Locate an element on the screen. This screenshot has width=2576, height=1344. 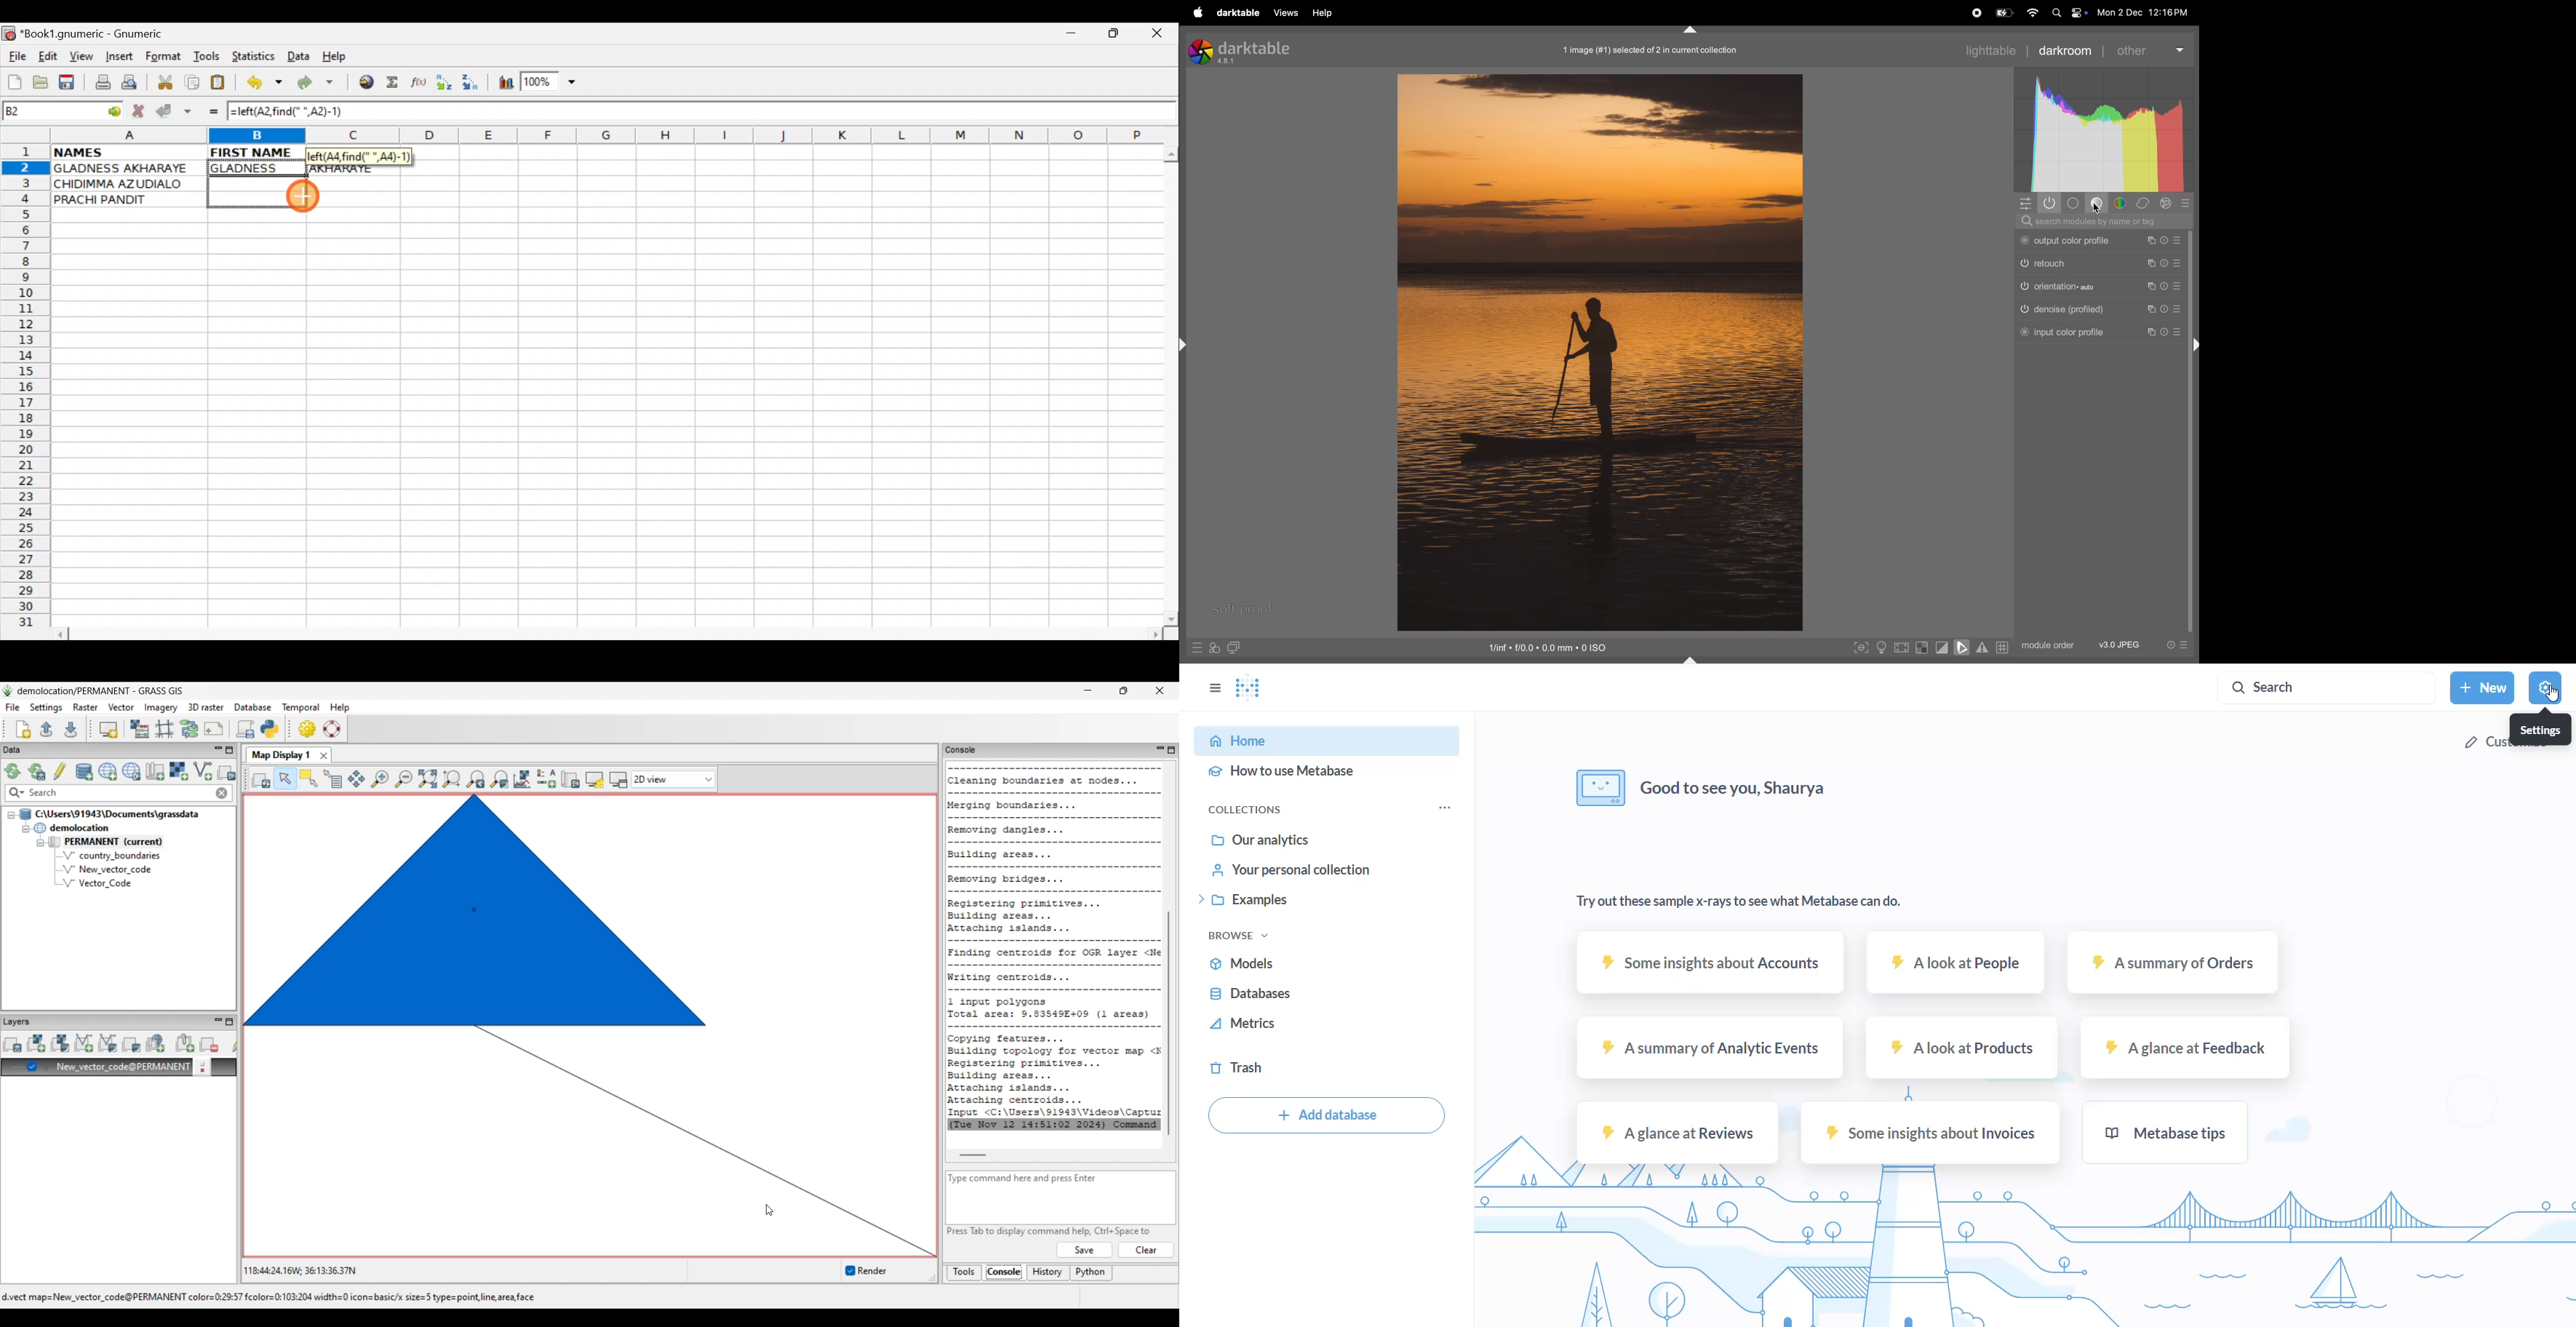
toggle iso is located at coordinates (1884, 648).